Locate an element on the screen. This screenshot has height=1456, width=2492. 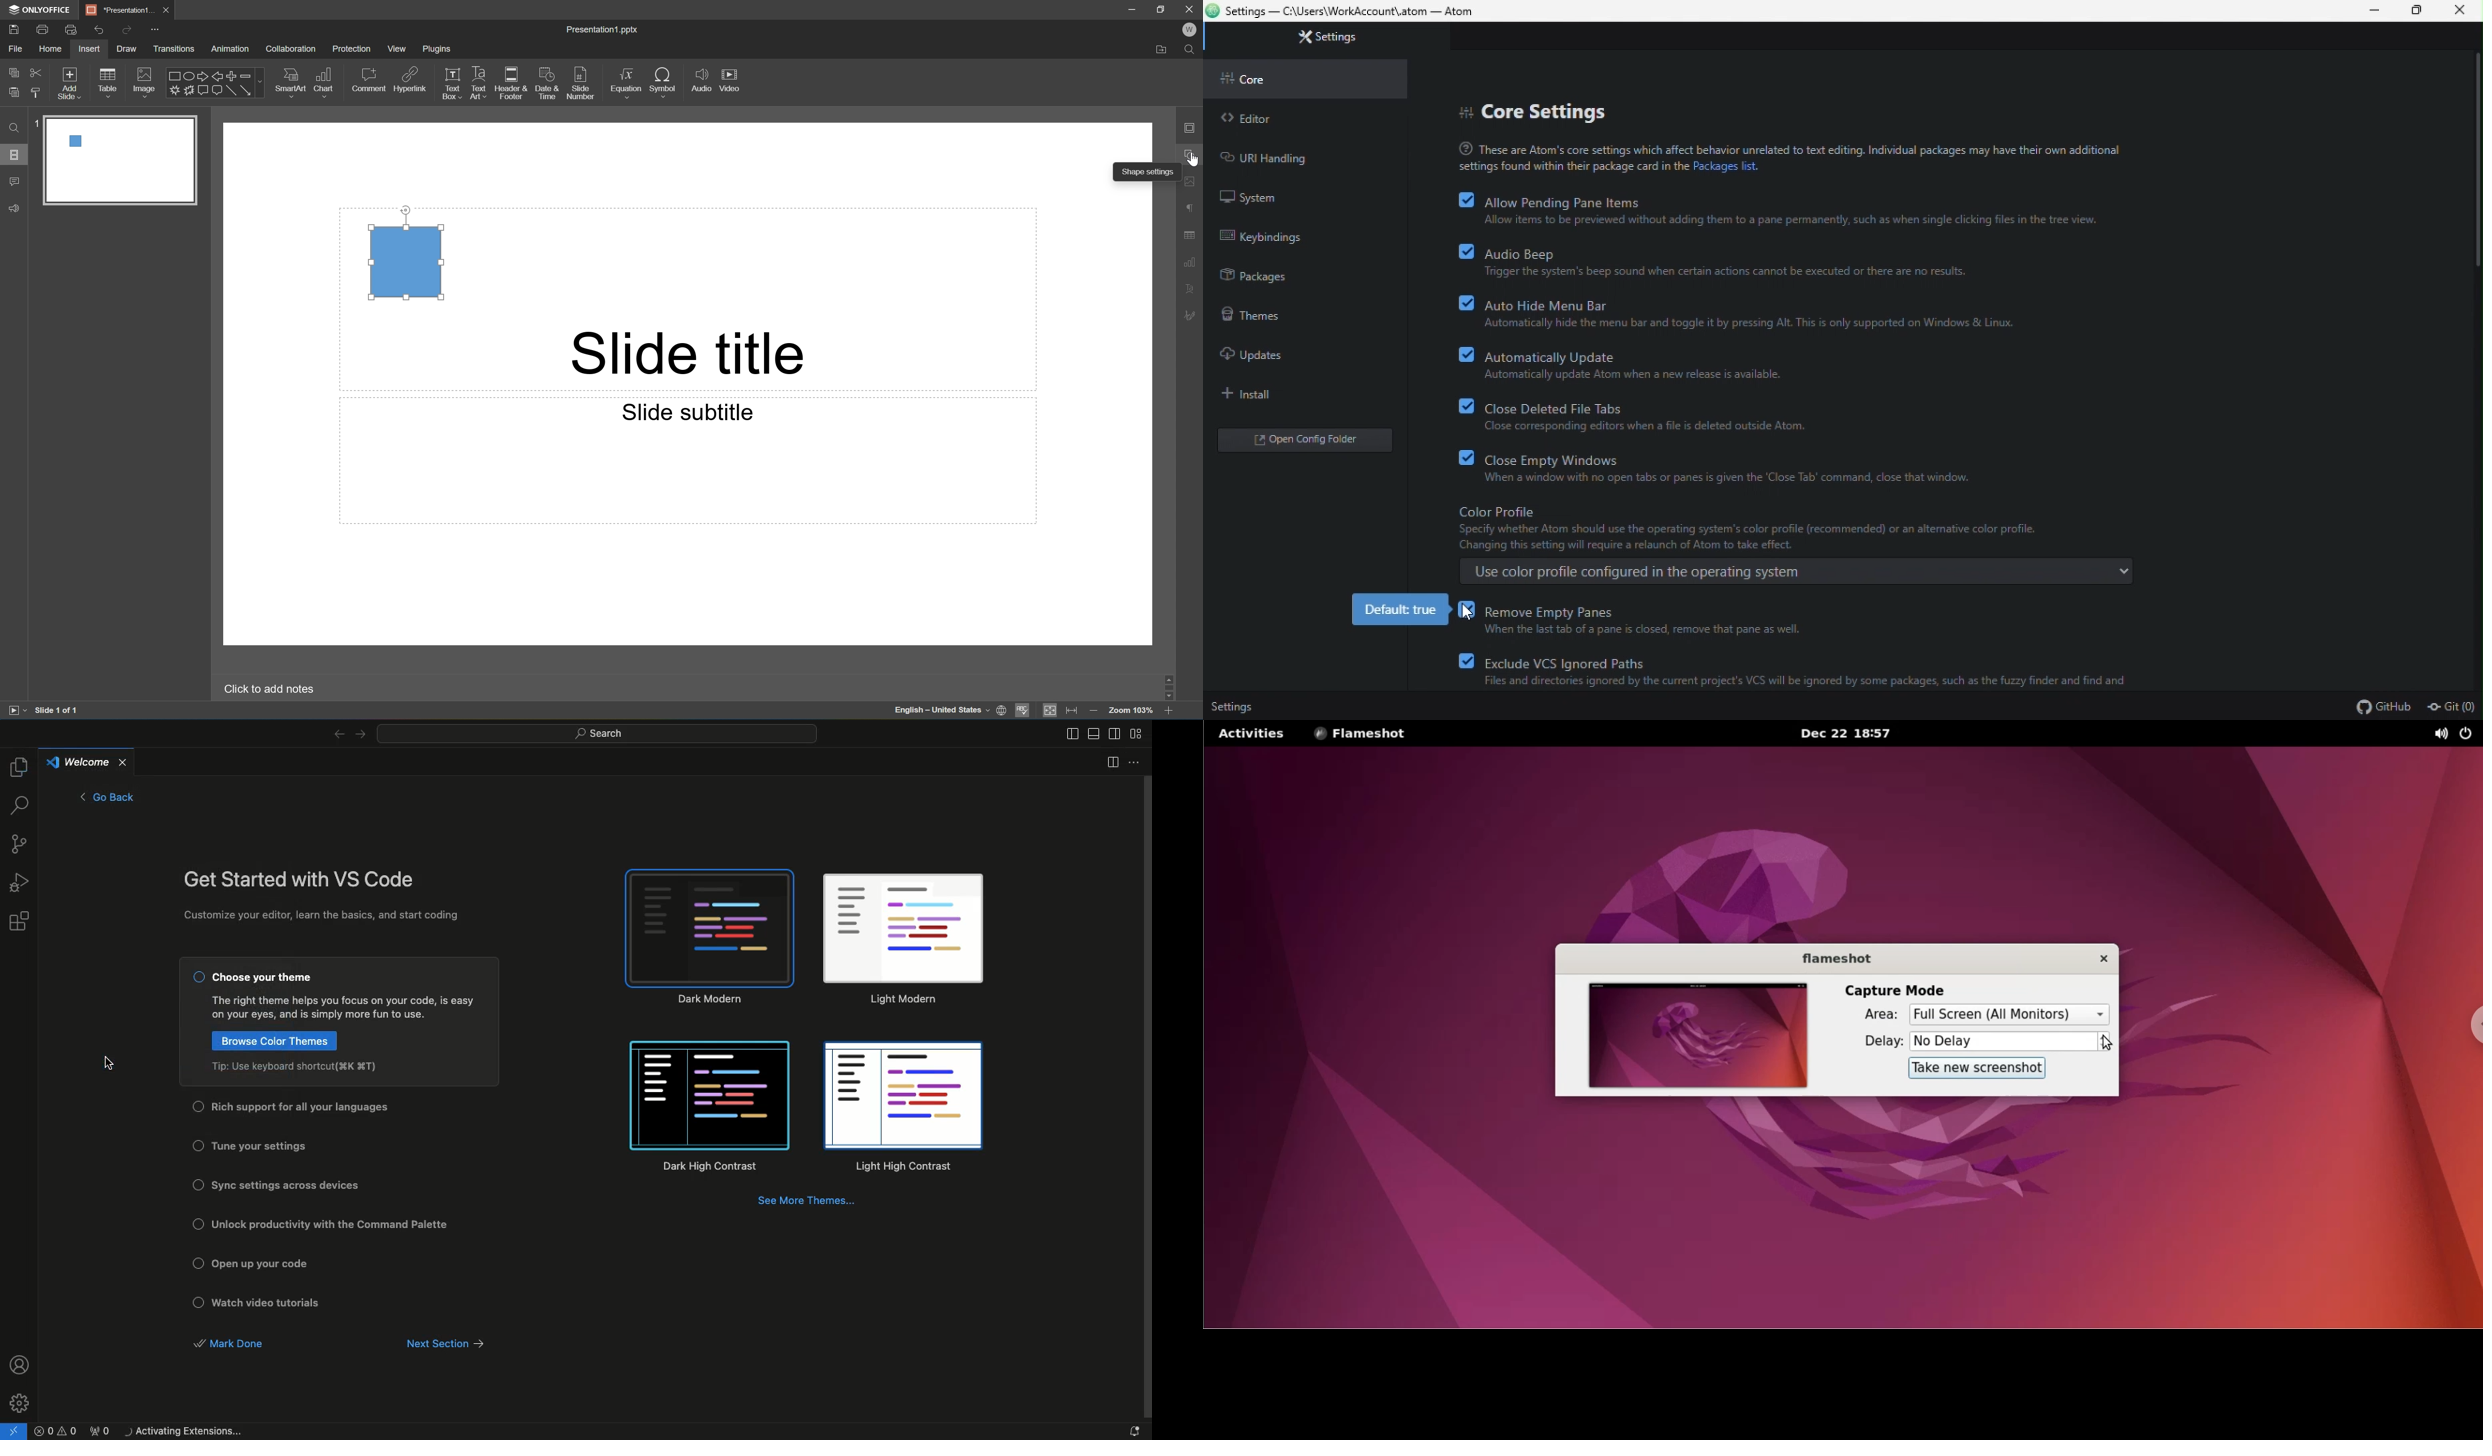
checkbox is located at coordinates (1459, 251).